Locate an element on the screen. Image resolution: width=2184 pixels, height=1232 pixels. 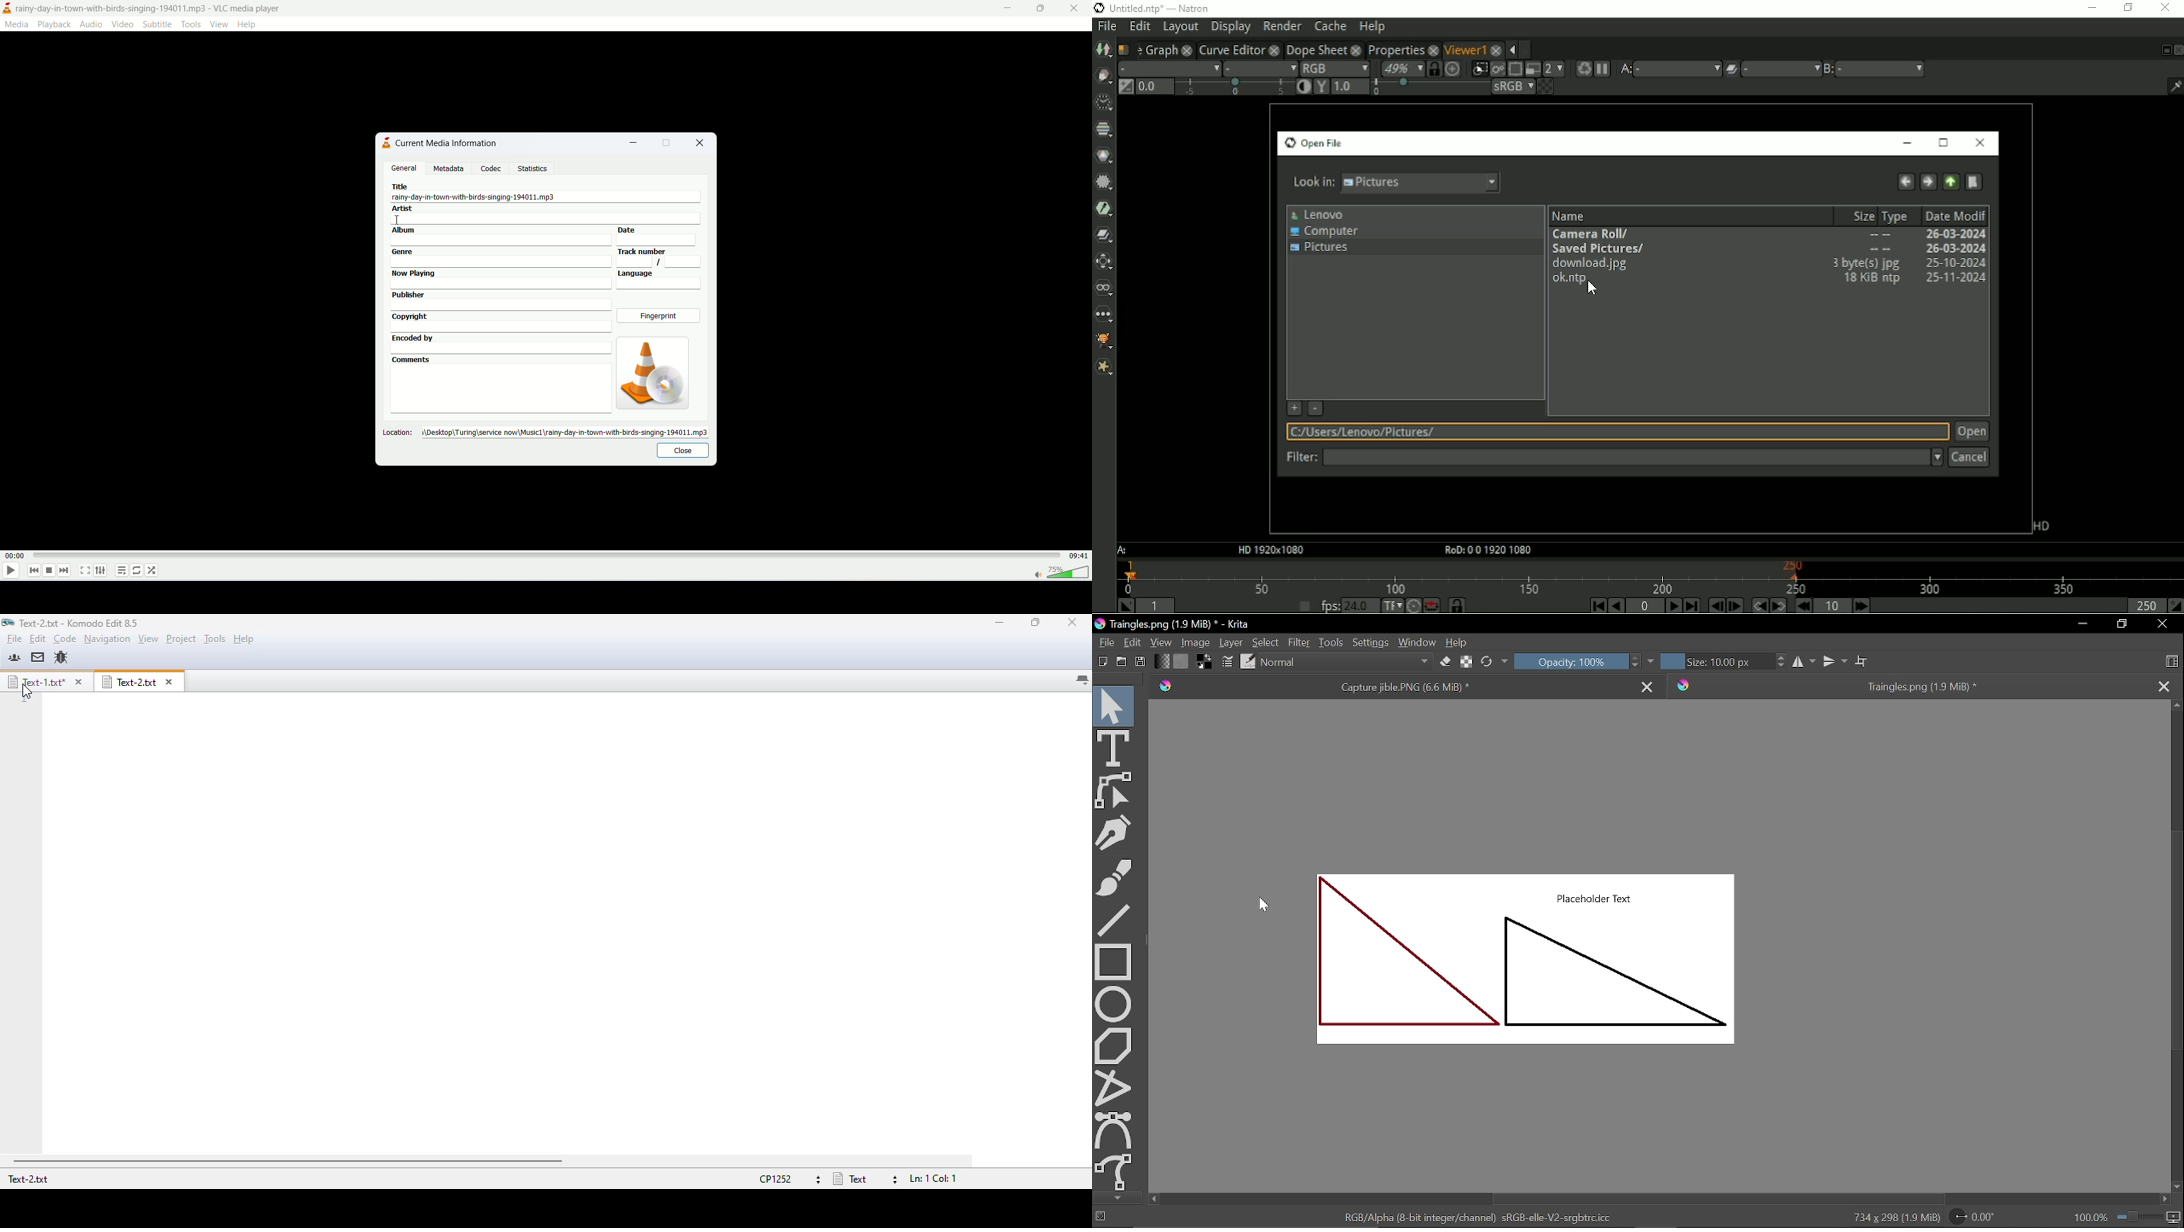
Wrap around mode is located at coordinates (1863, 659).